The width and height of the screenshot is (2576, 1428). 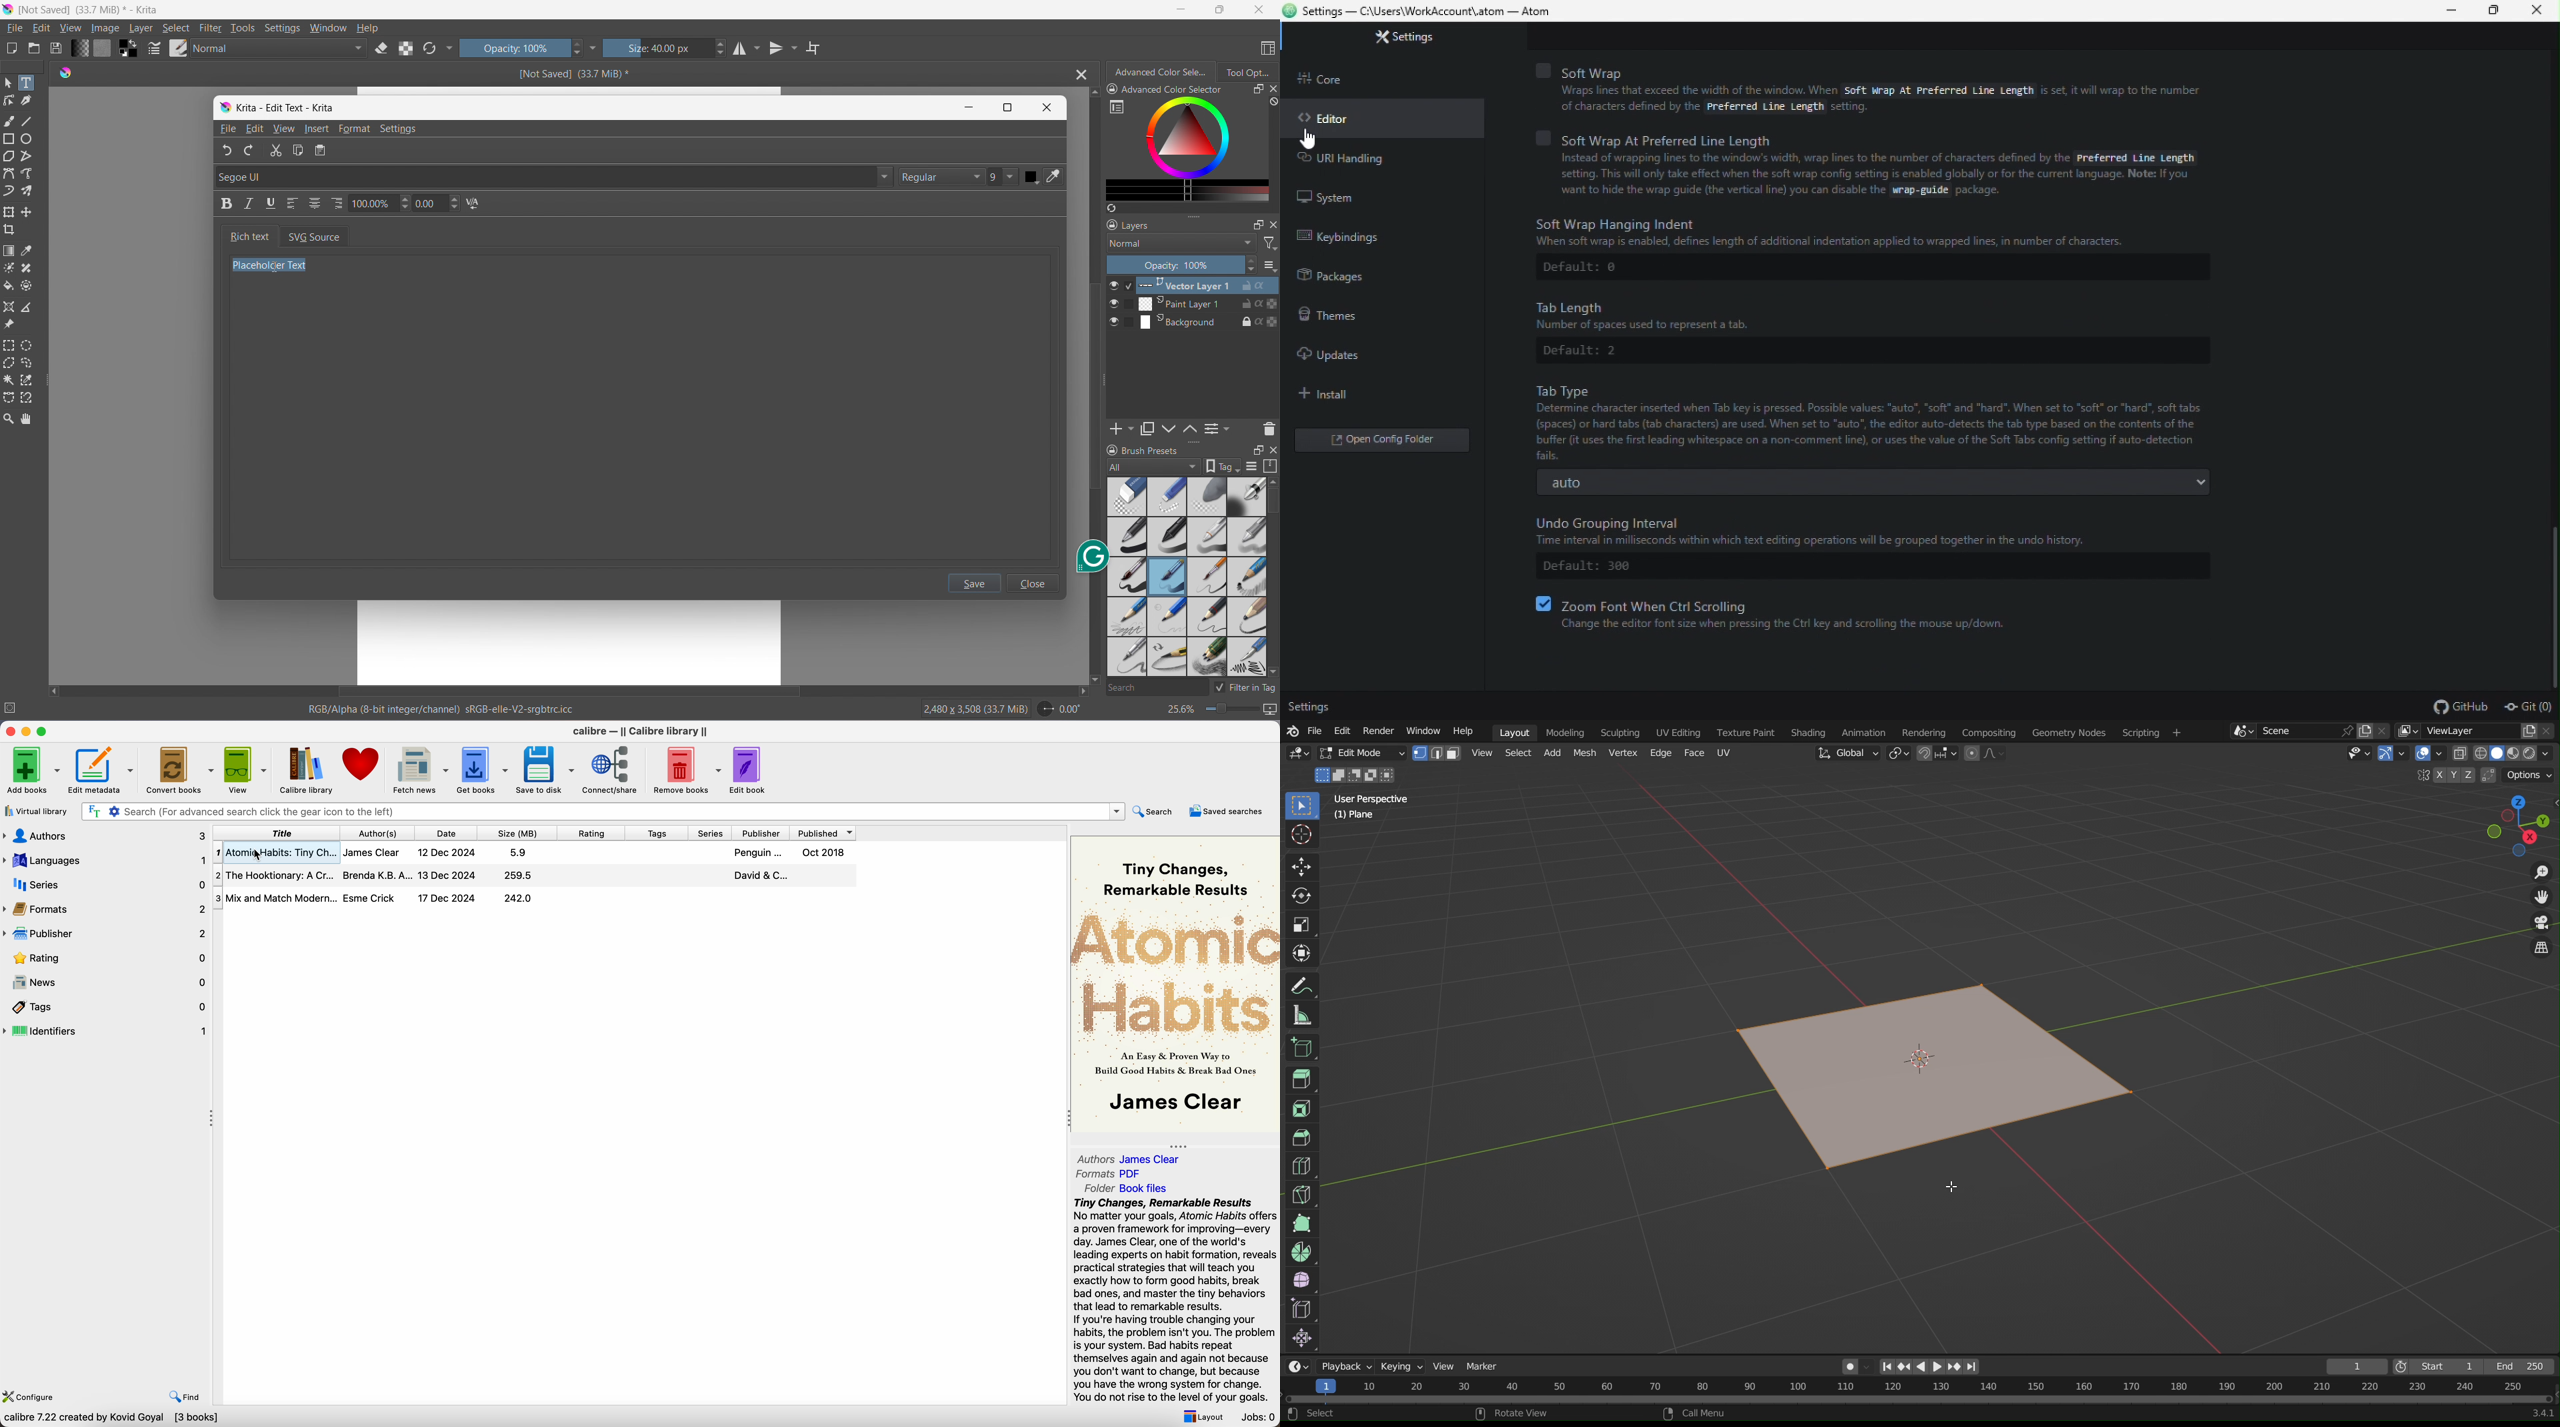 I want to click on blur pencil, so click(x=1247, y=535).